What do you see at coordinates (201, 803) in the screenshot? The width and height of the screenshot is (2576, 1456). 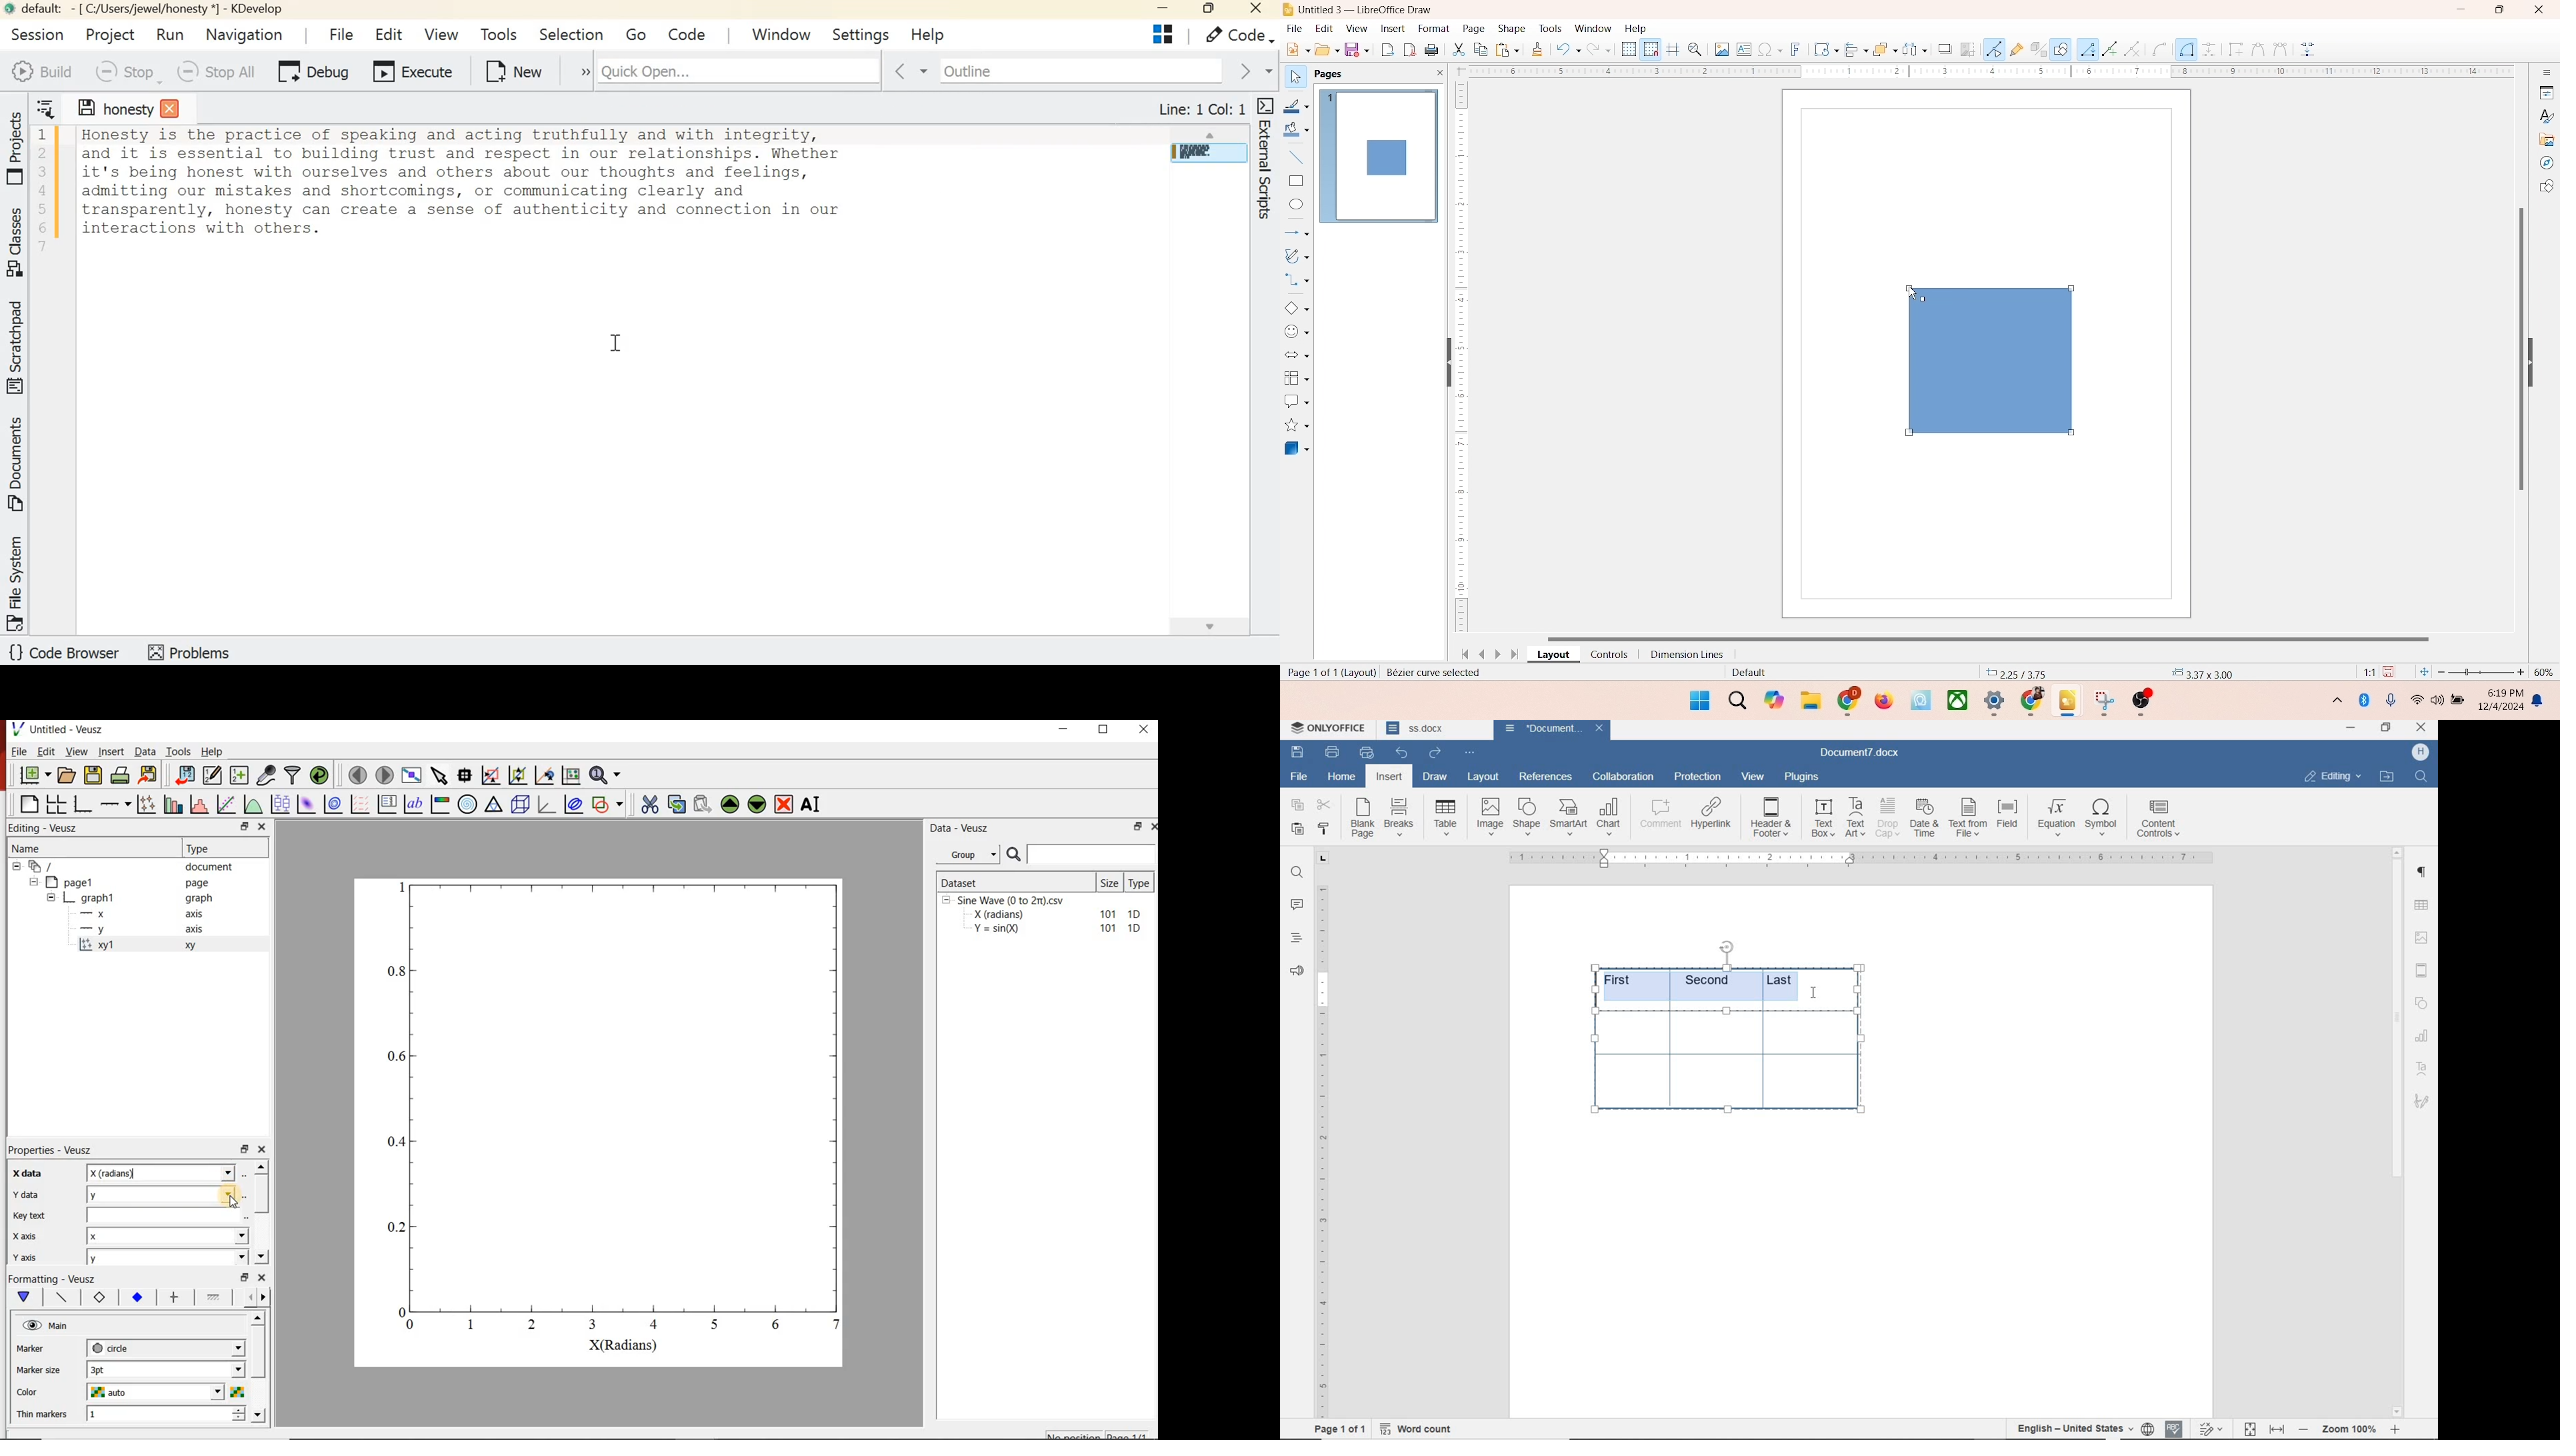 I see `histogram` at bounding box center [201, 803].